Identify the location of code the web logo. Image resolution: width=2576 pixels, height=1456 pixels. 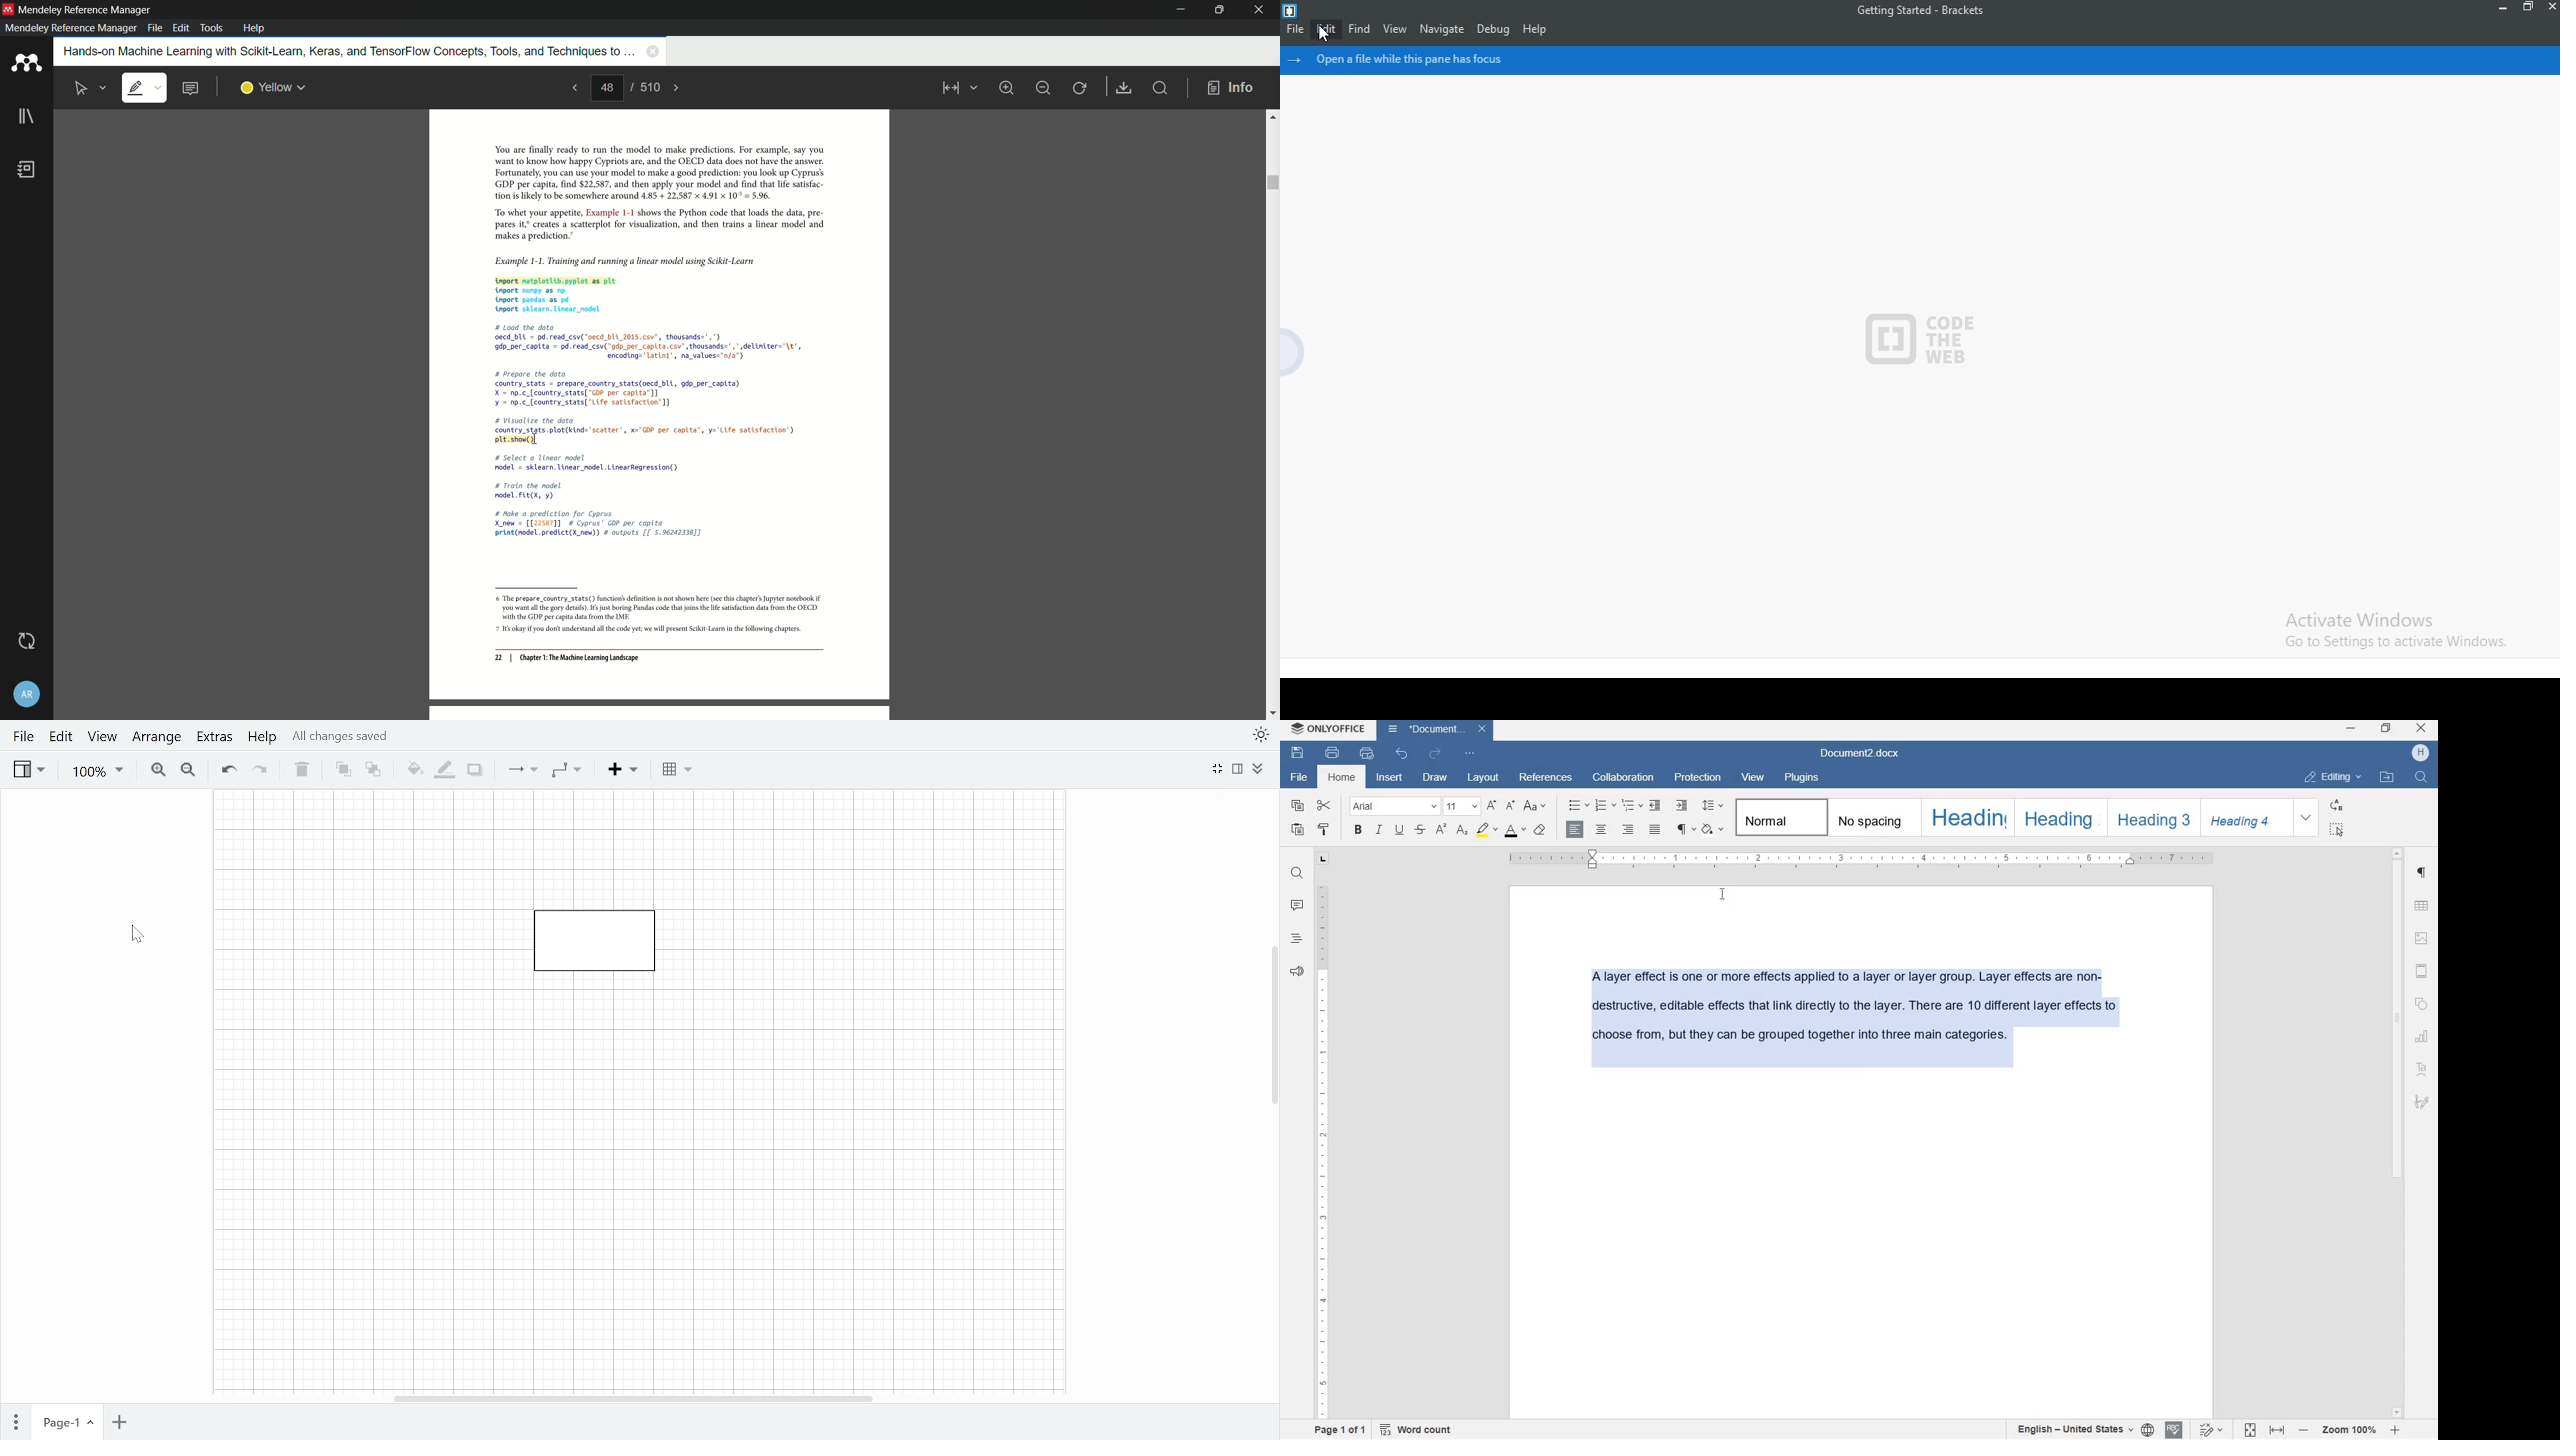
(1919, 338).